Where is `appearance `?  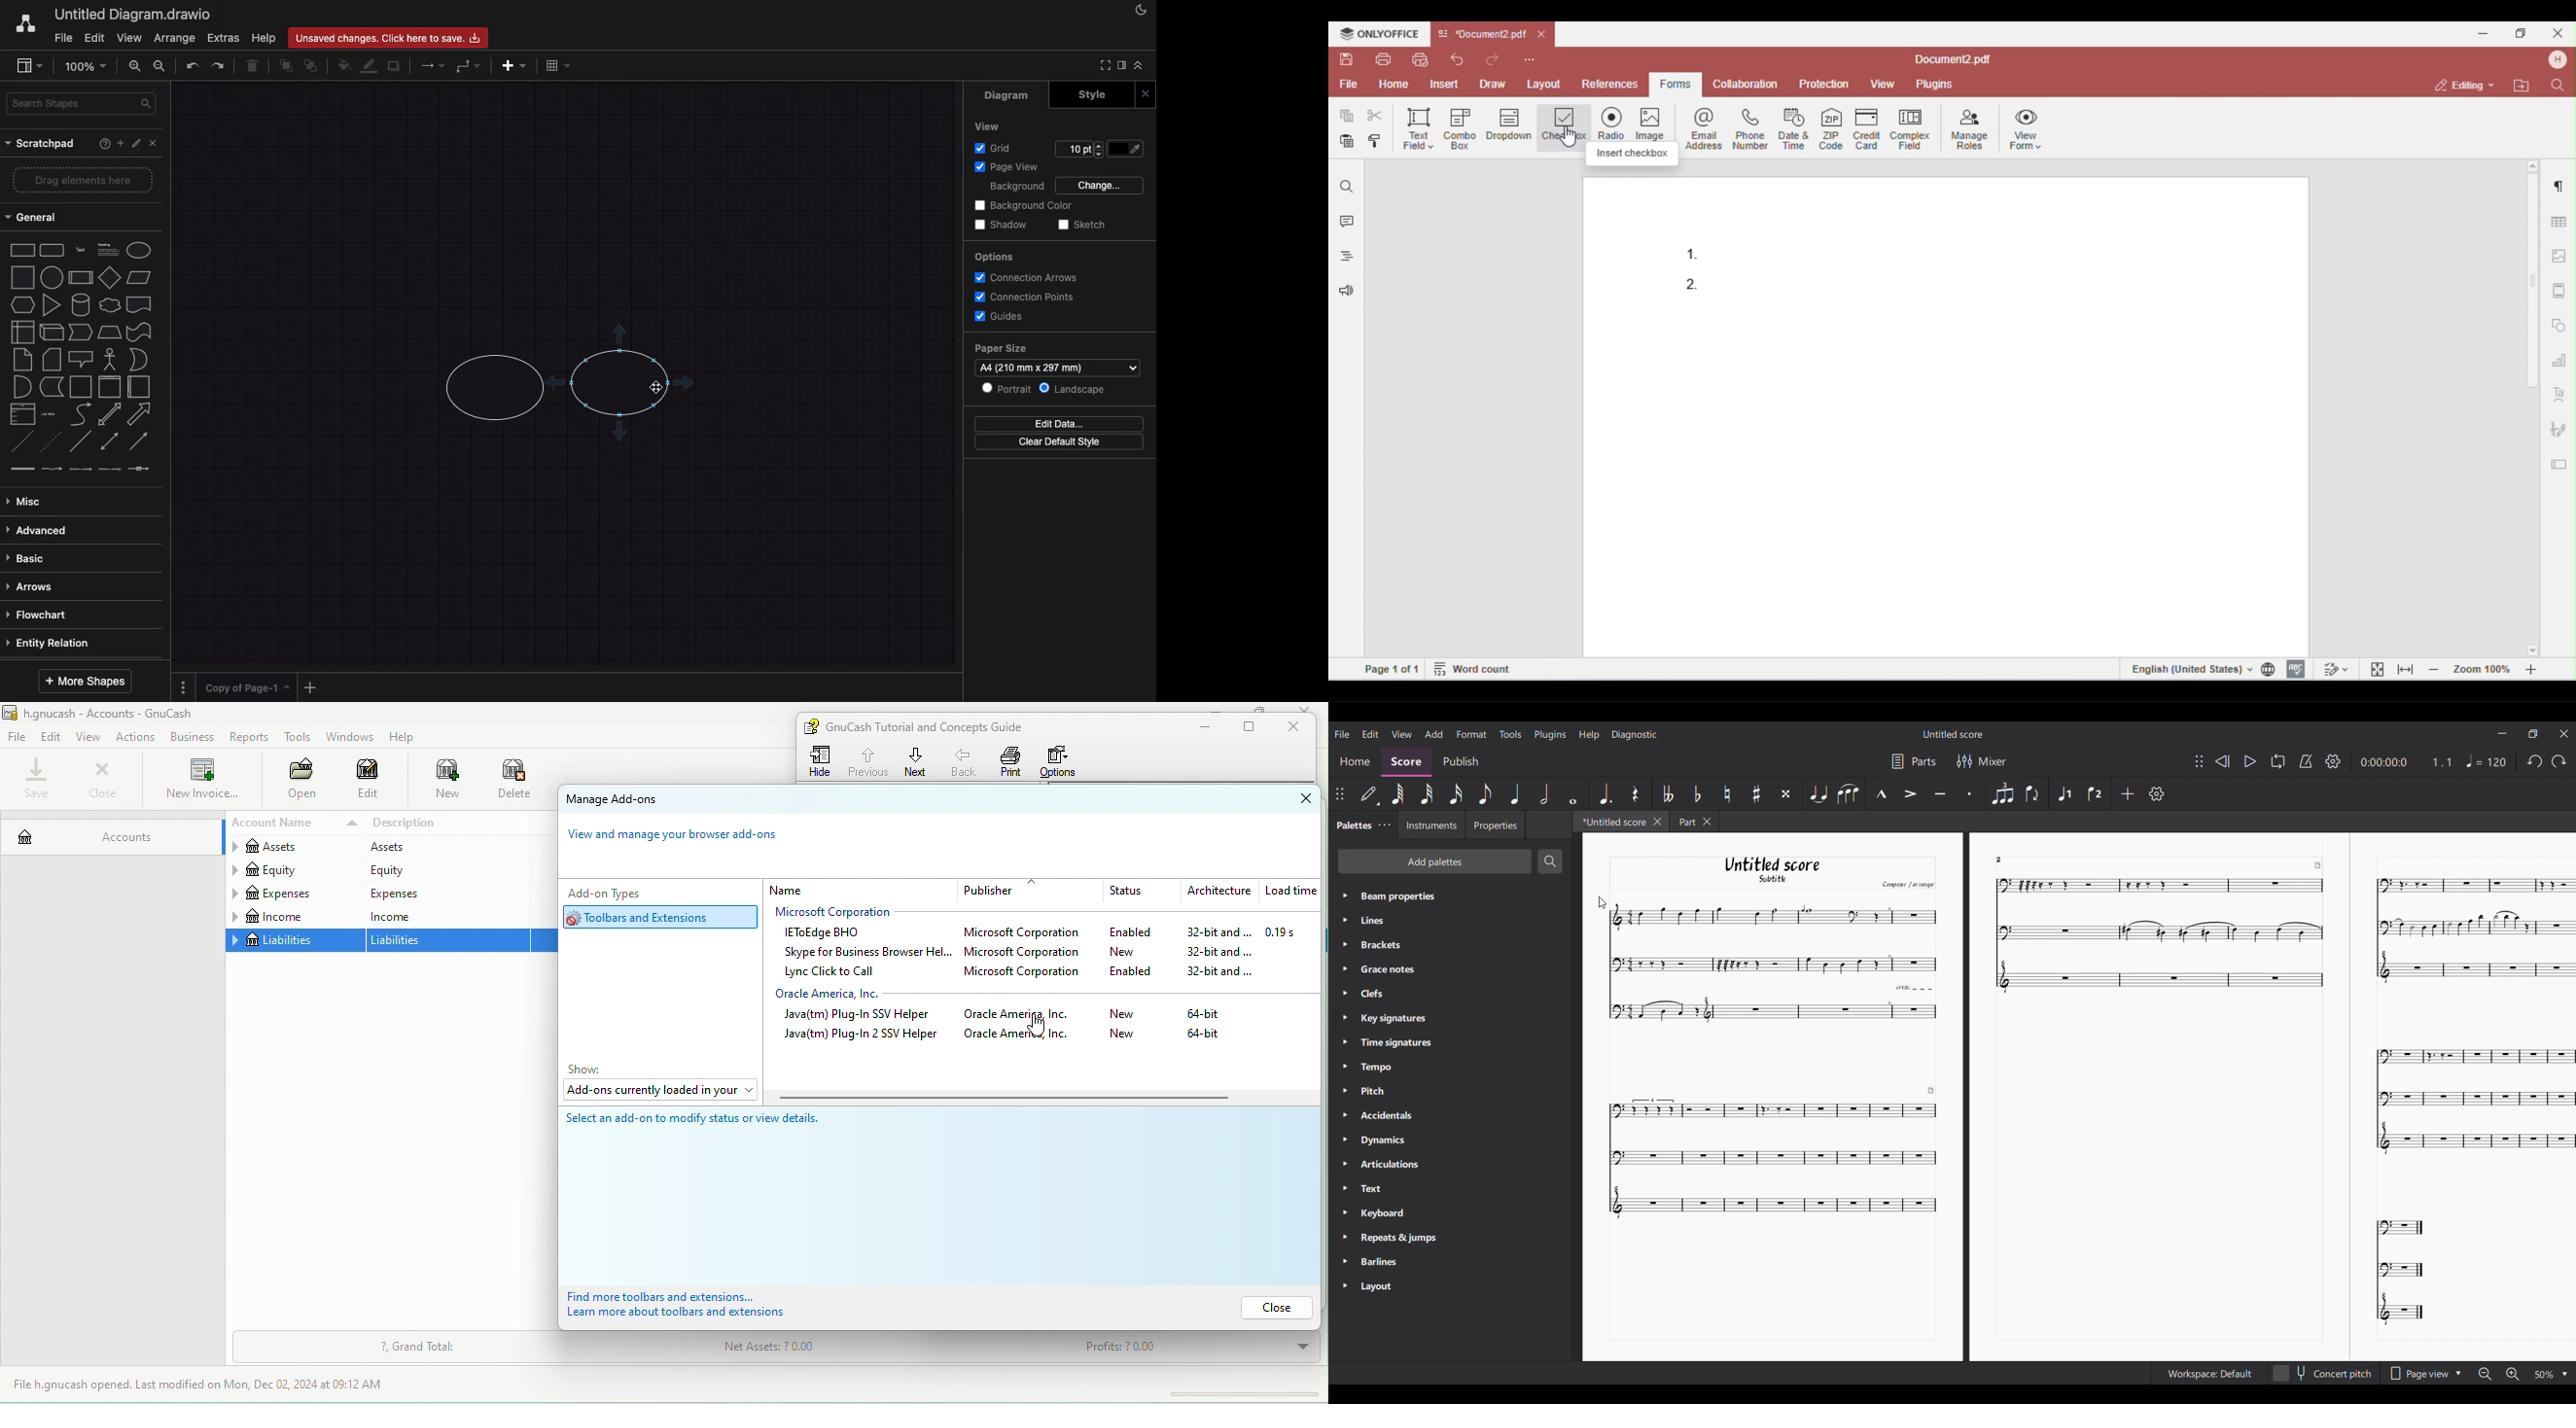
appearance  is located at coordinates (1140, 14).